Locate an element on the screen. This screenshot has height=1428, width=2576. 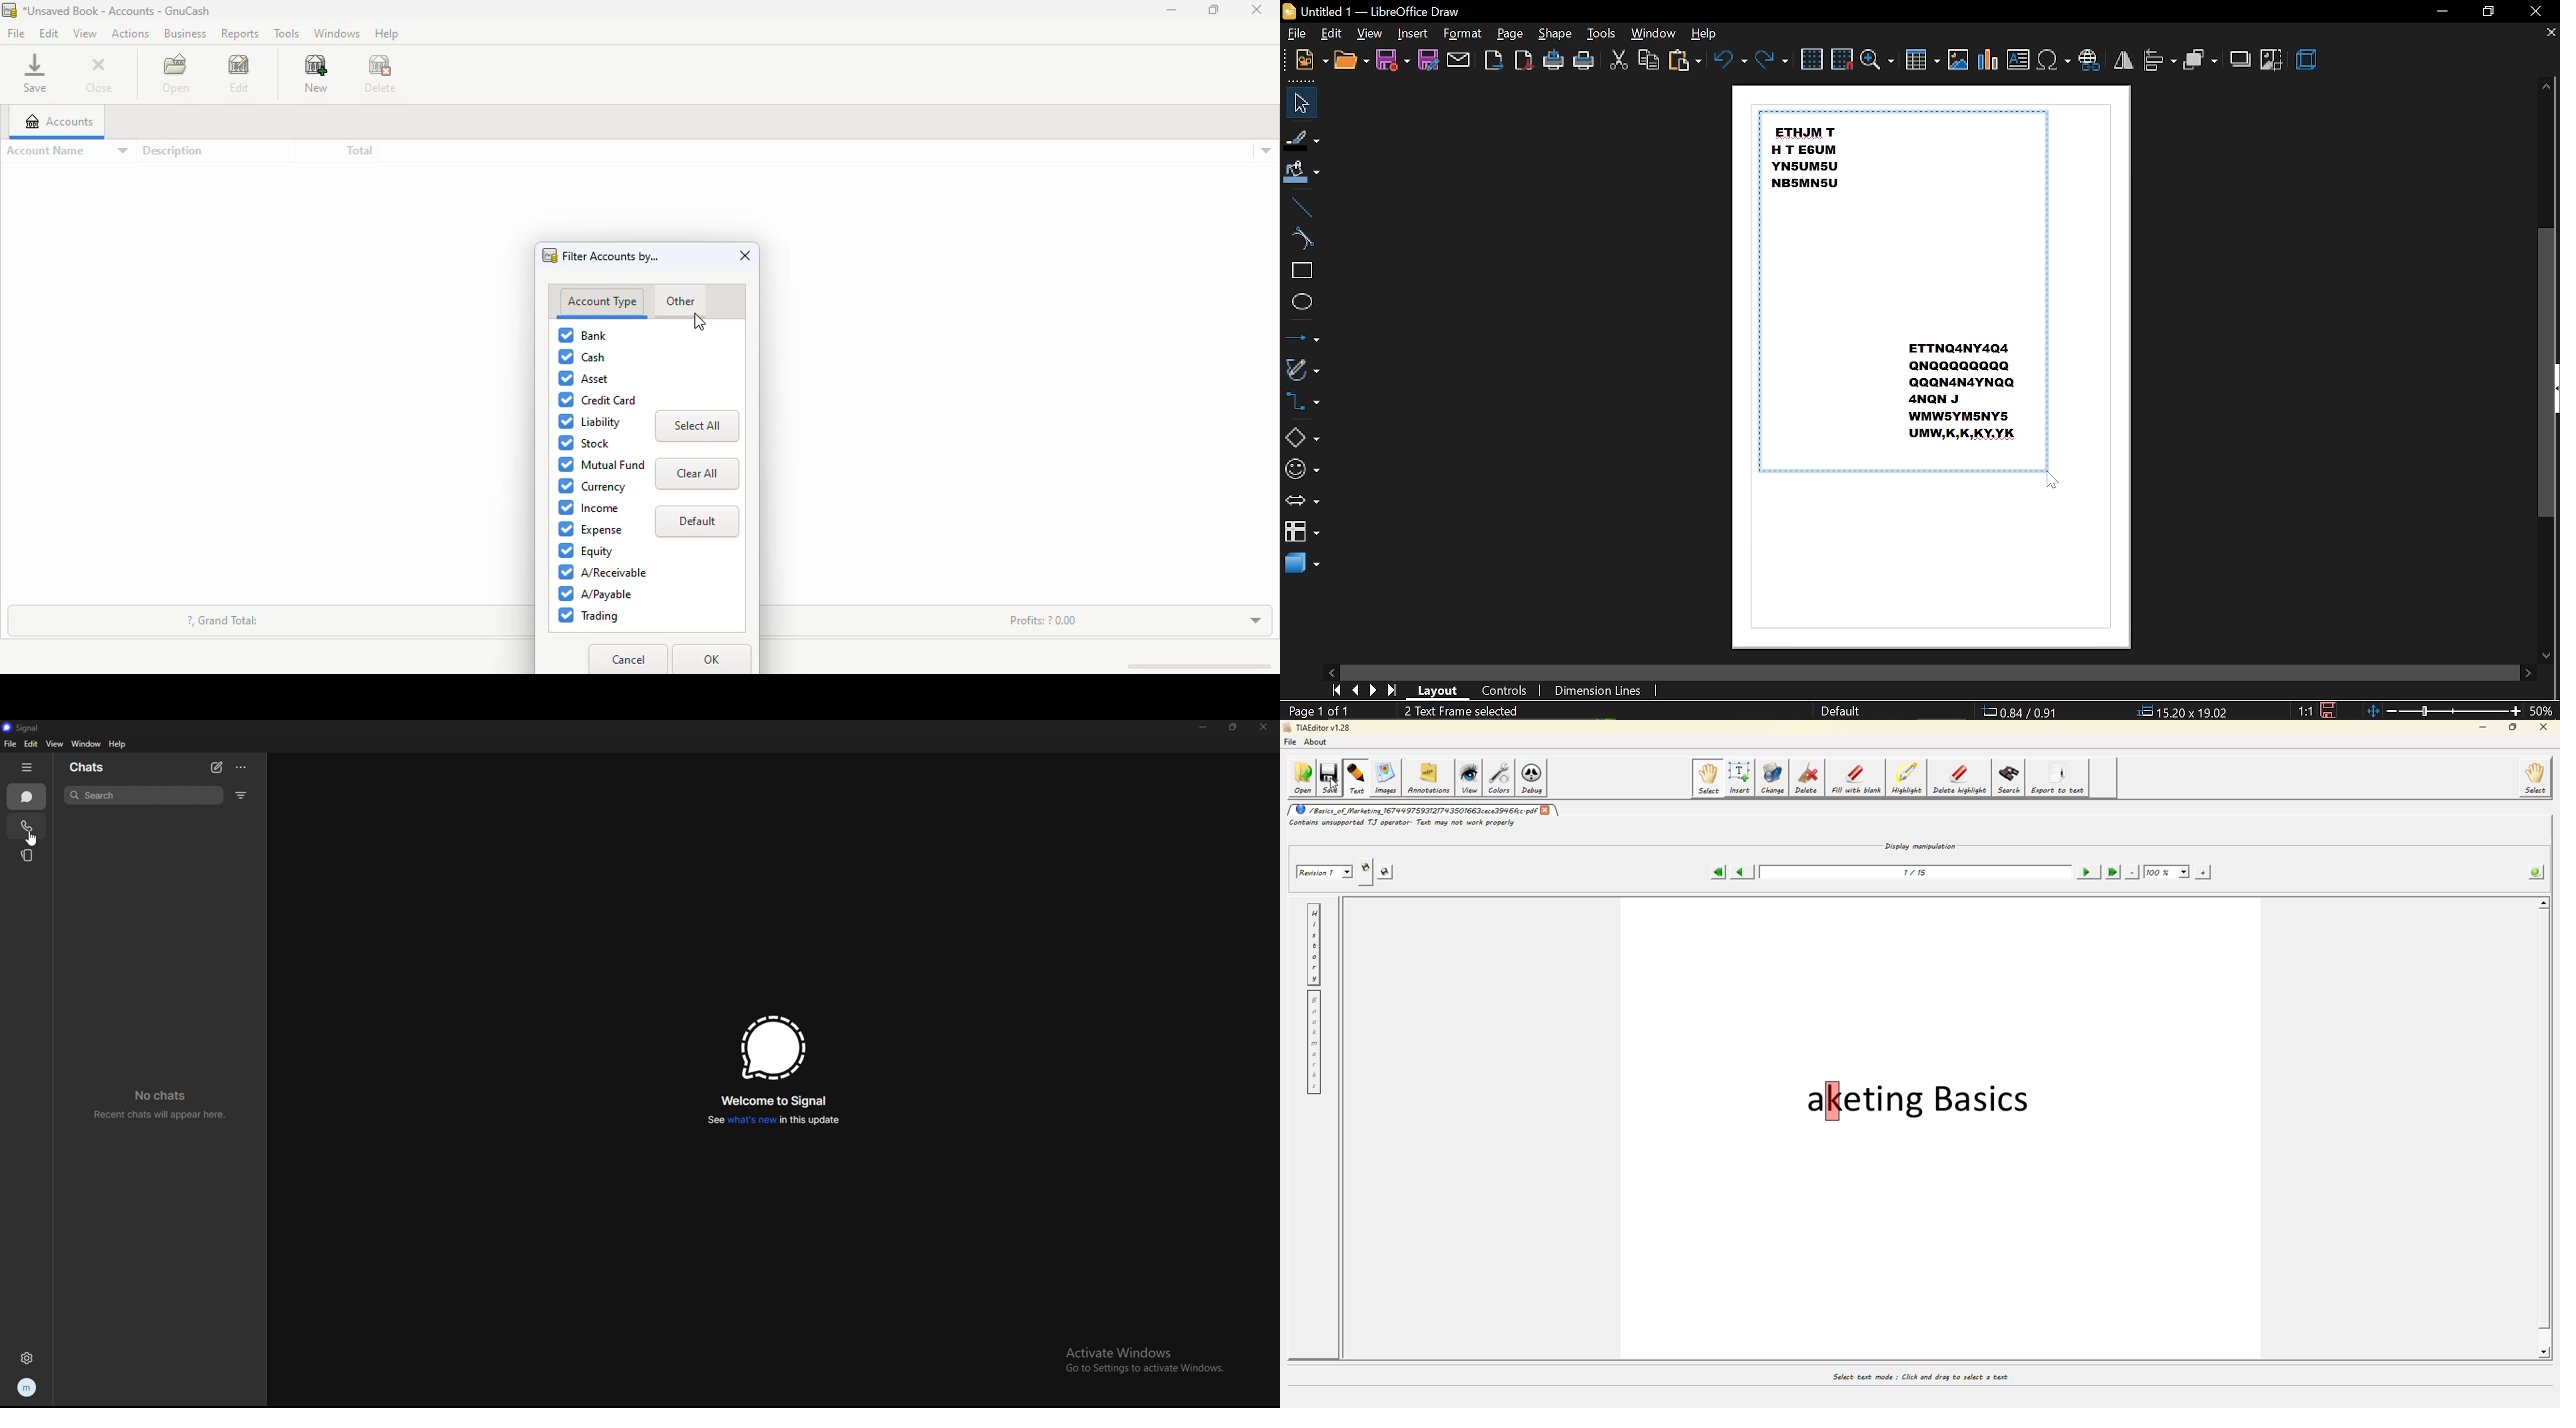
insert image is located at coordinates (1958, 60).